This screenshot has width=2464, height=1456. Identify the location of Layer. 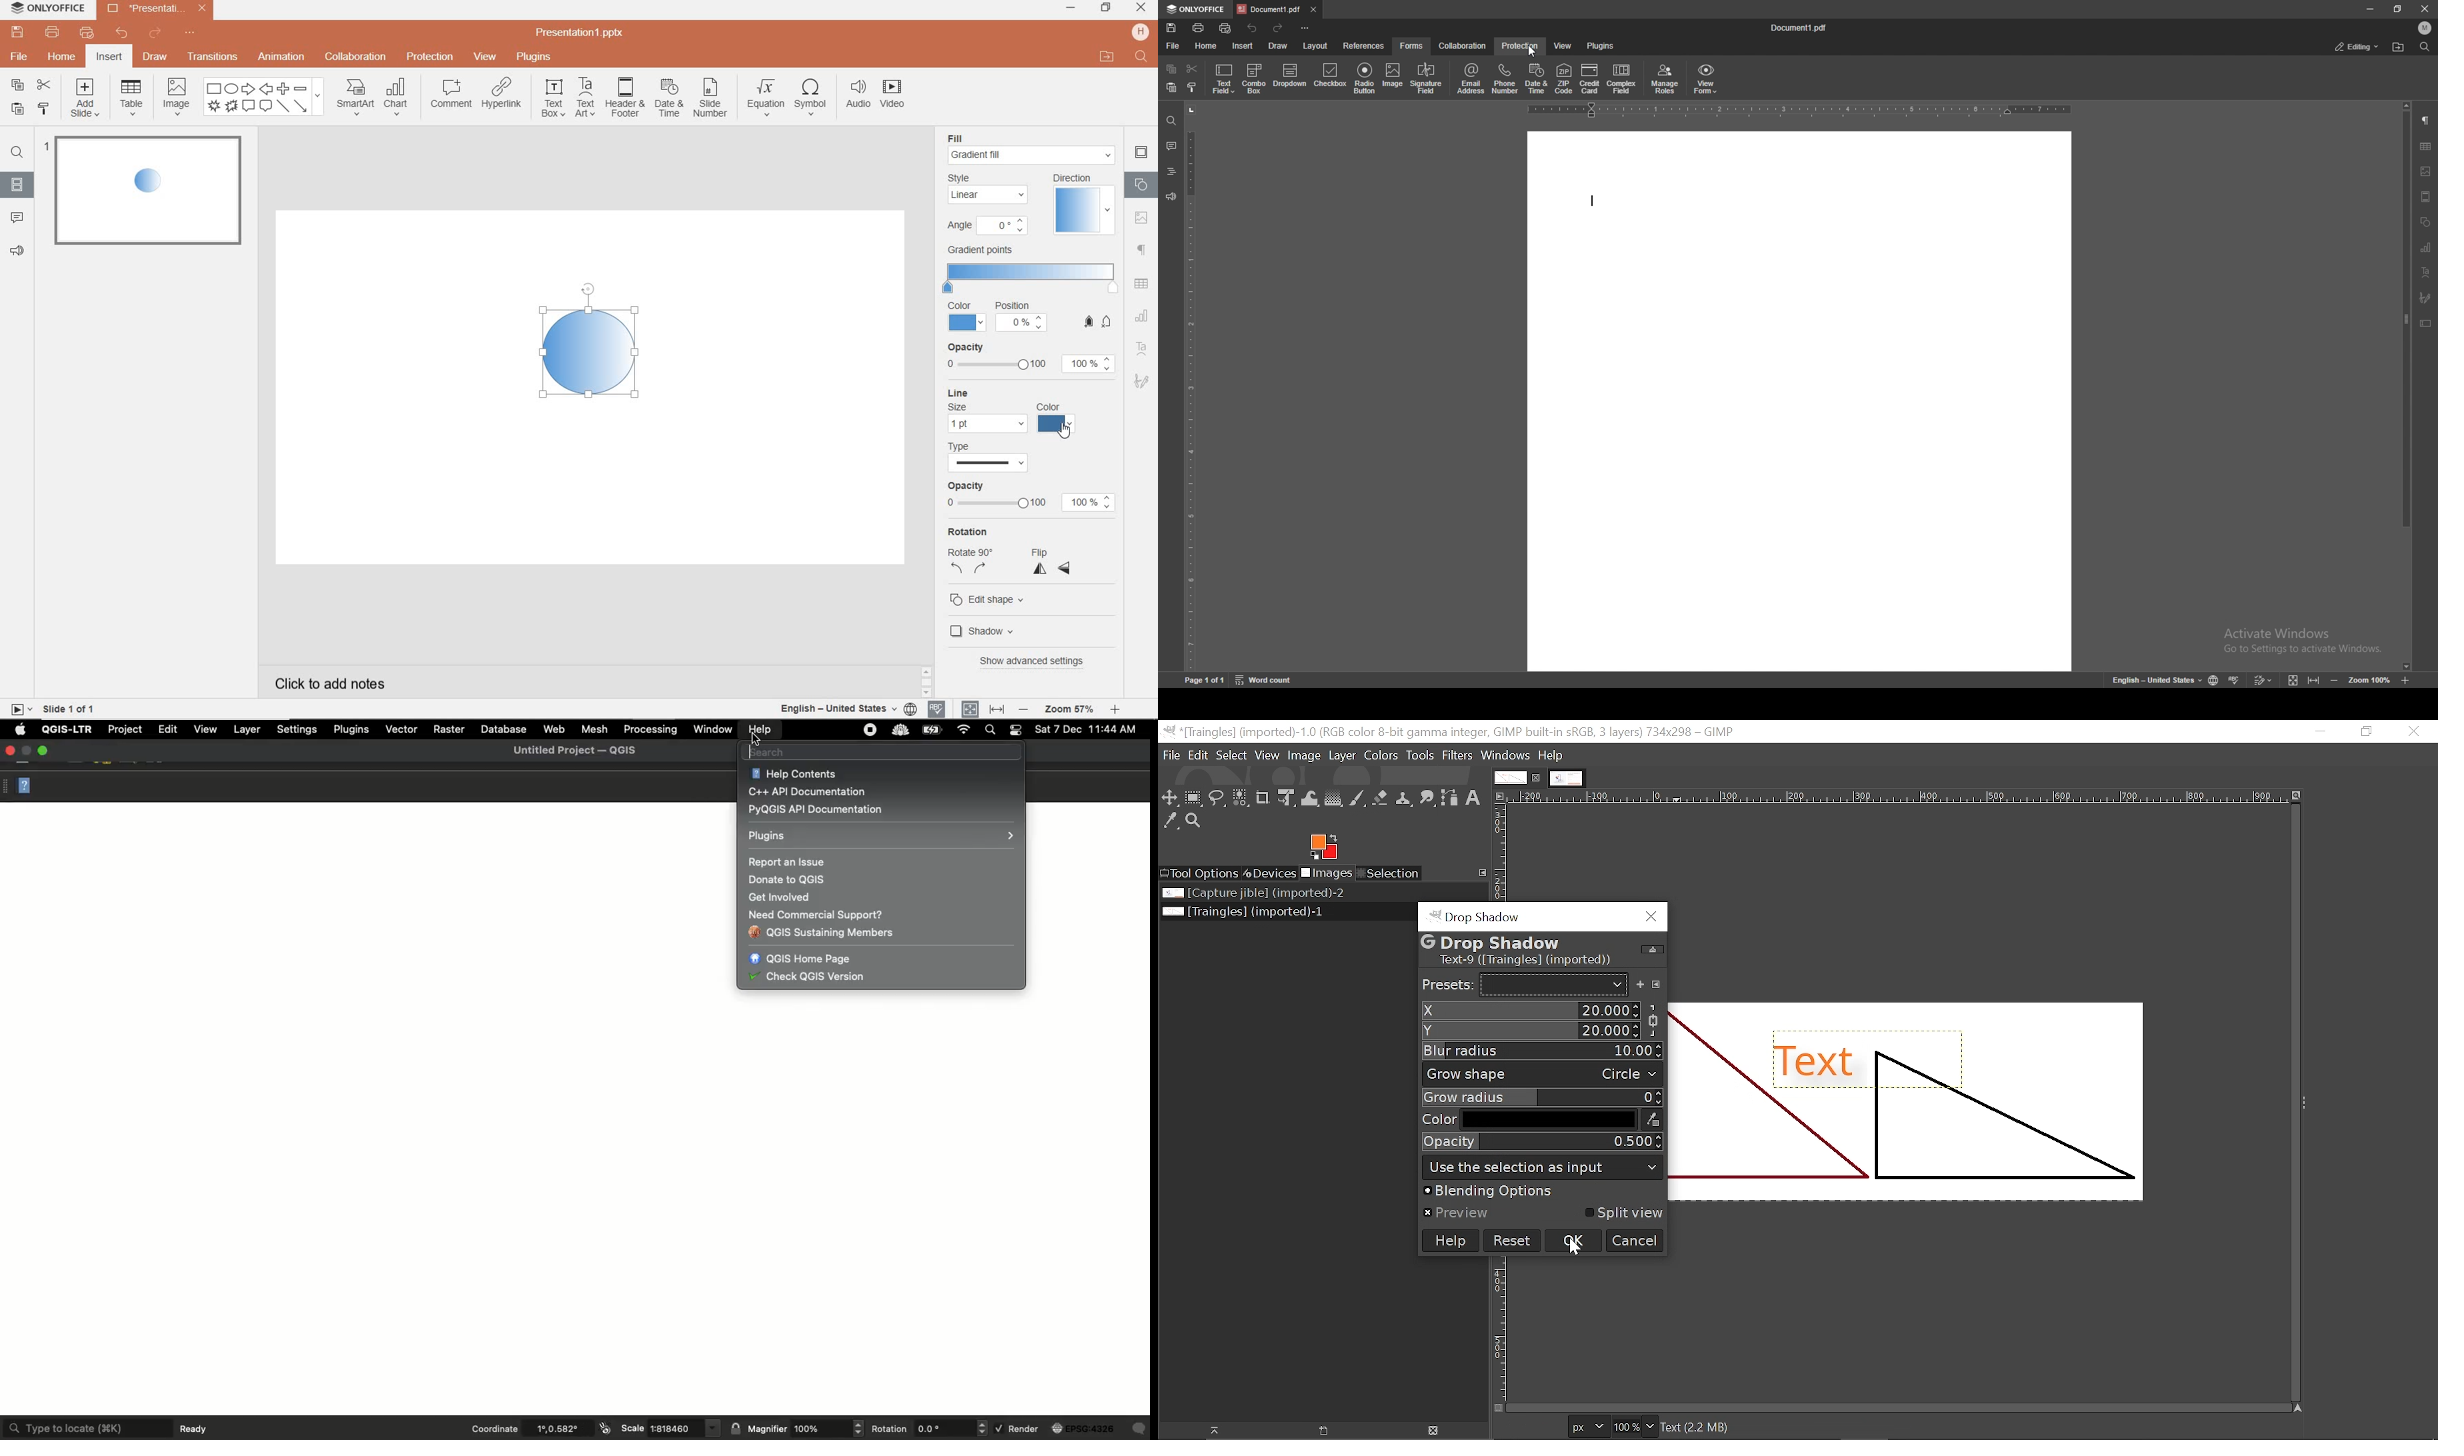
(1342, 756).